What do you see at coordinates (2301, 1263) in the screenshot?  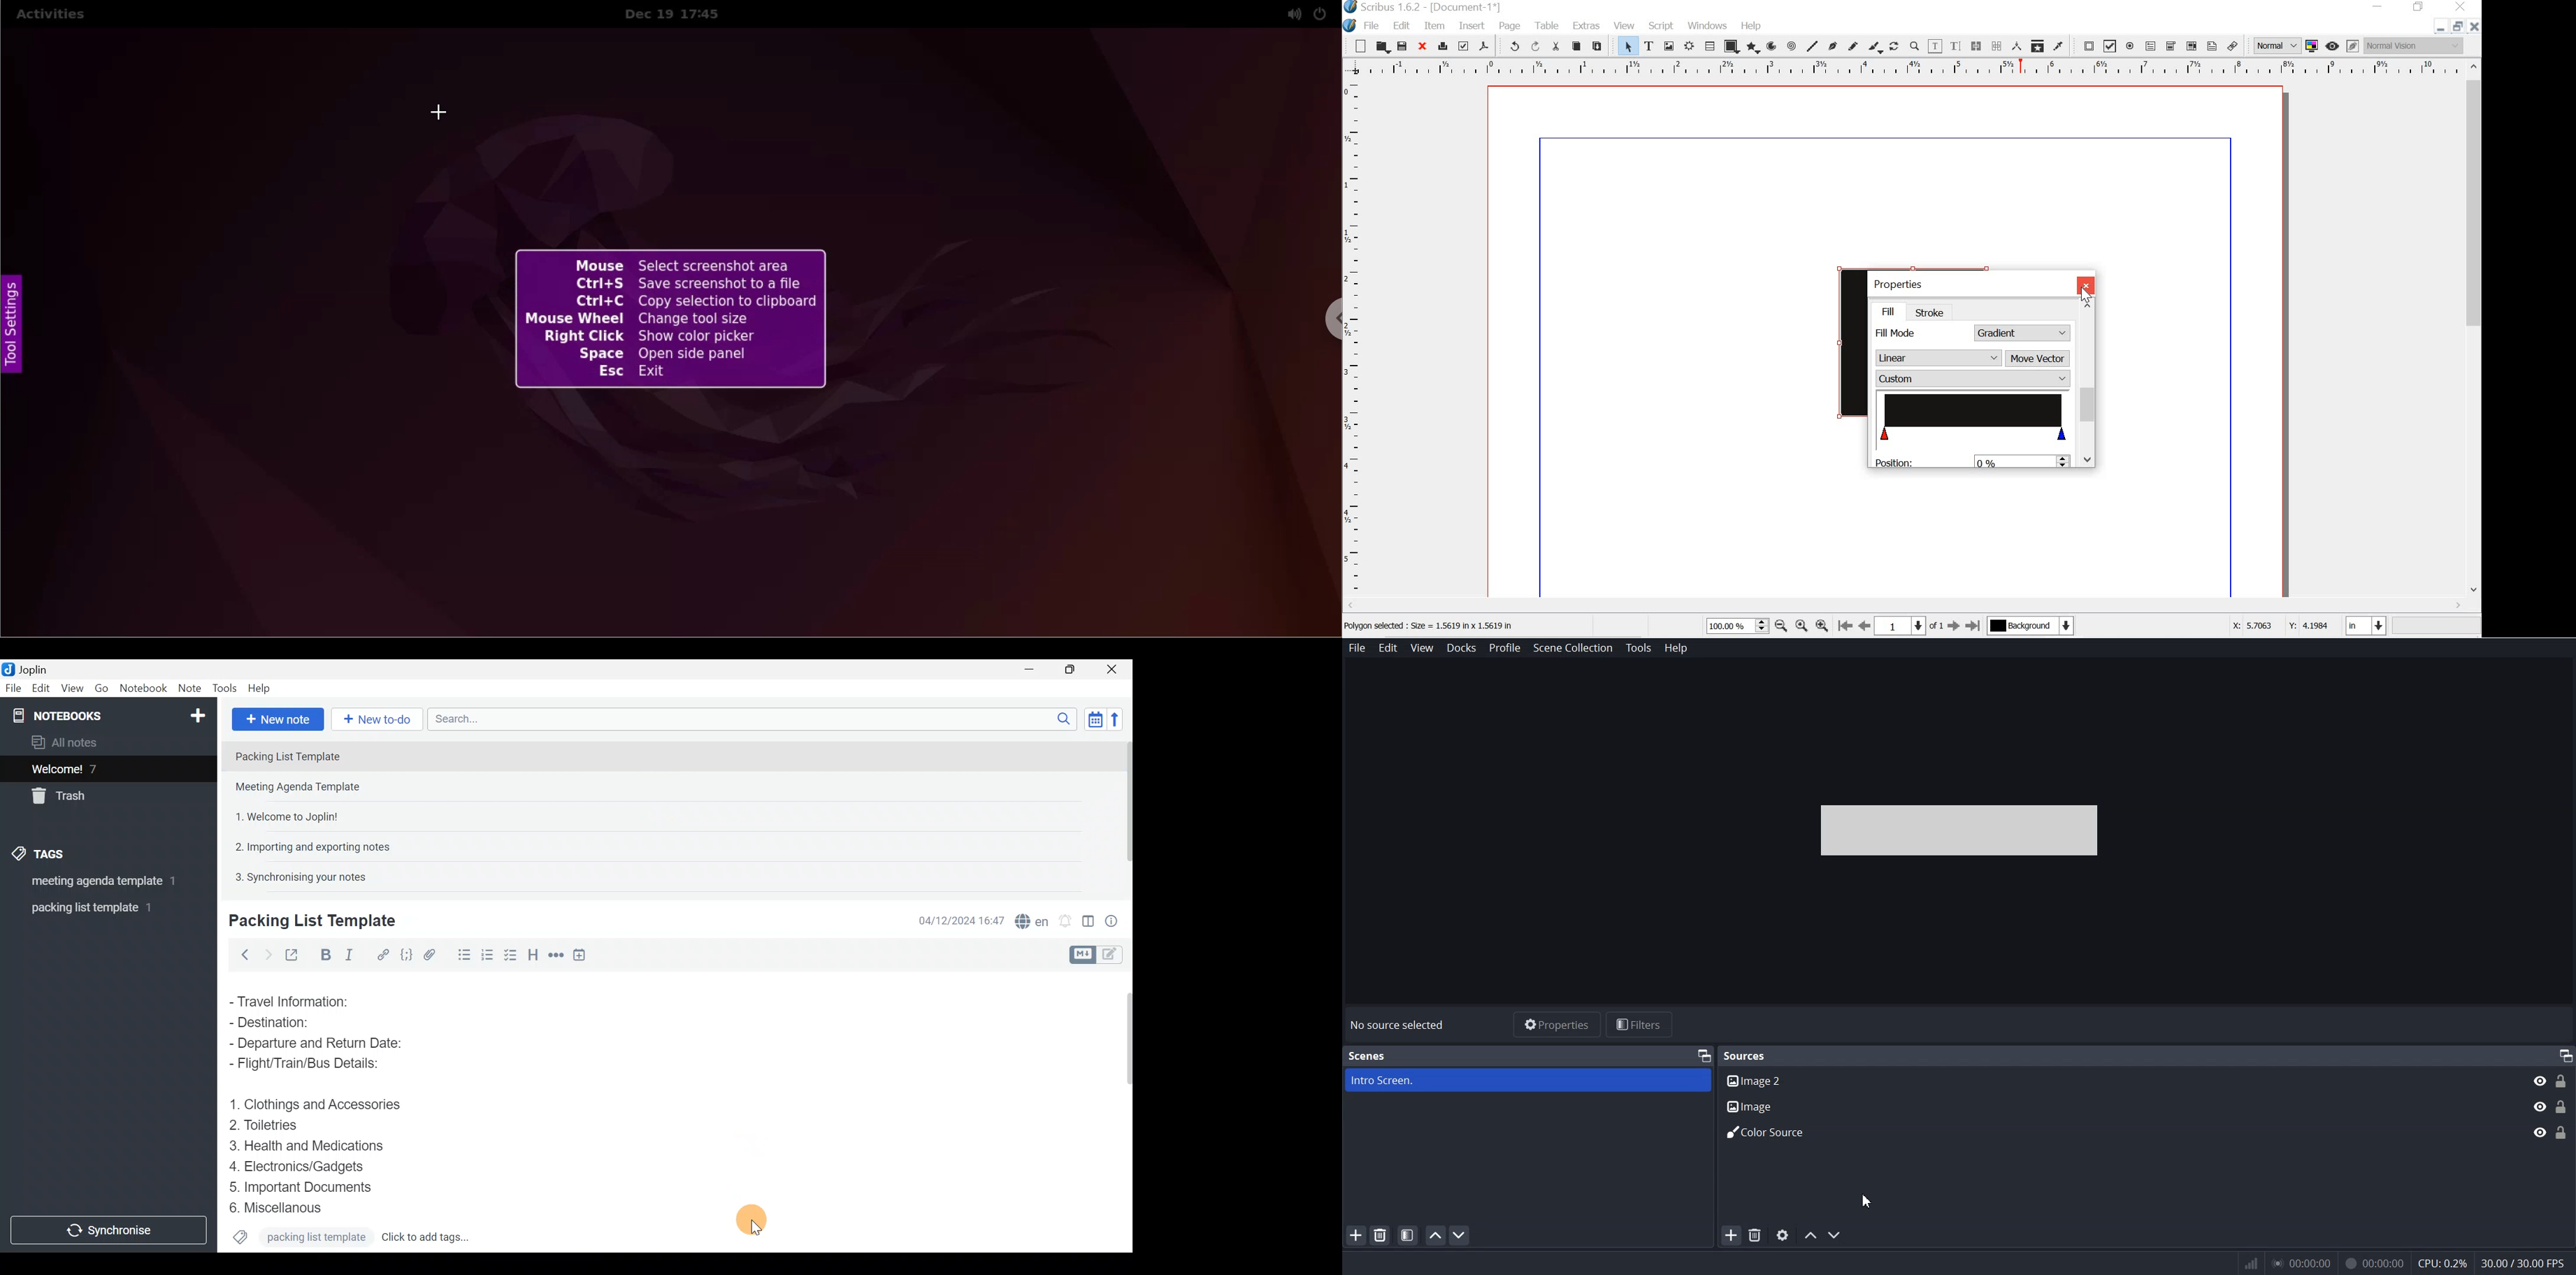 I see `00:00:00` at bounding box center [2301, 1263].